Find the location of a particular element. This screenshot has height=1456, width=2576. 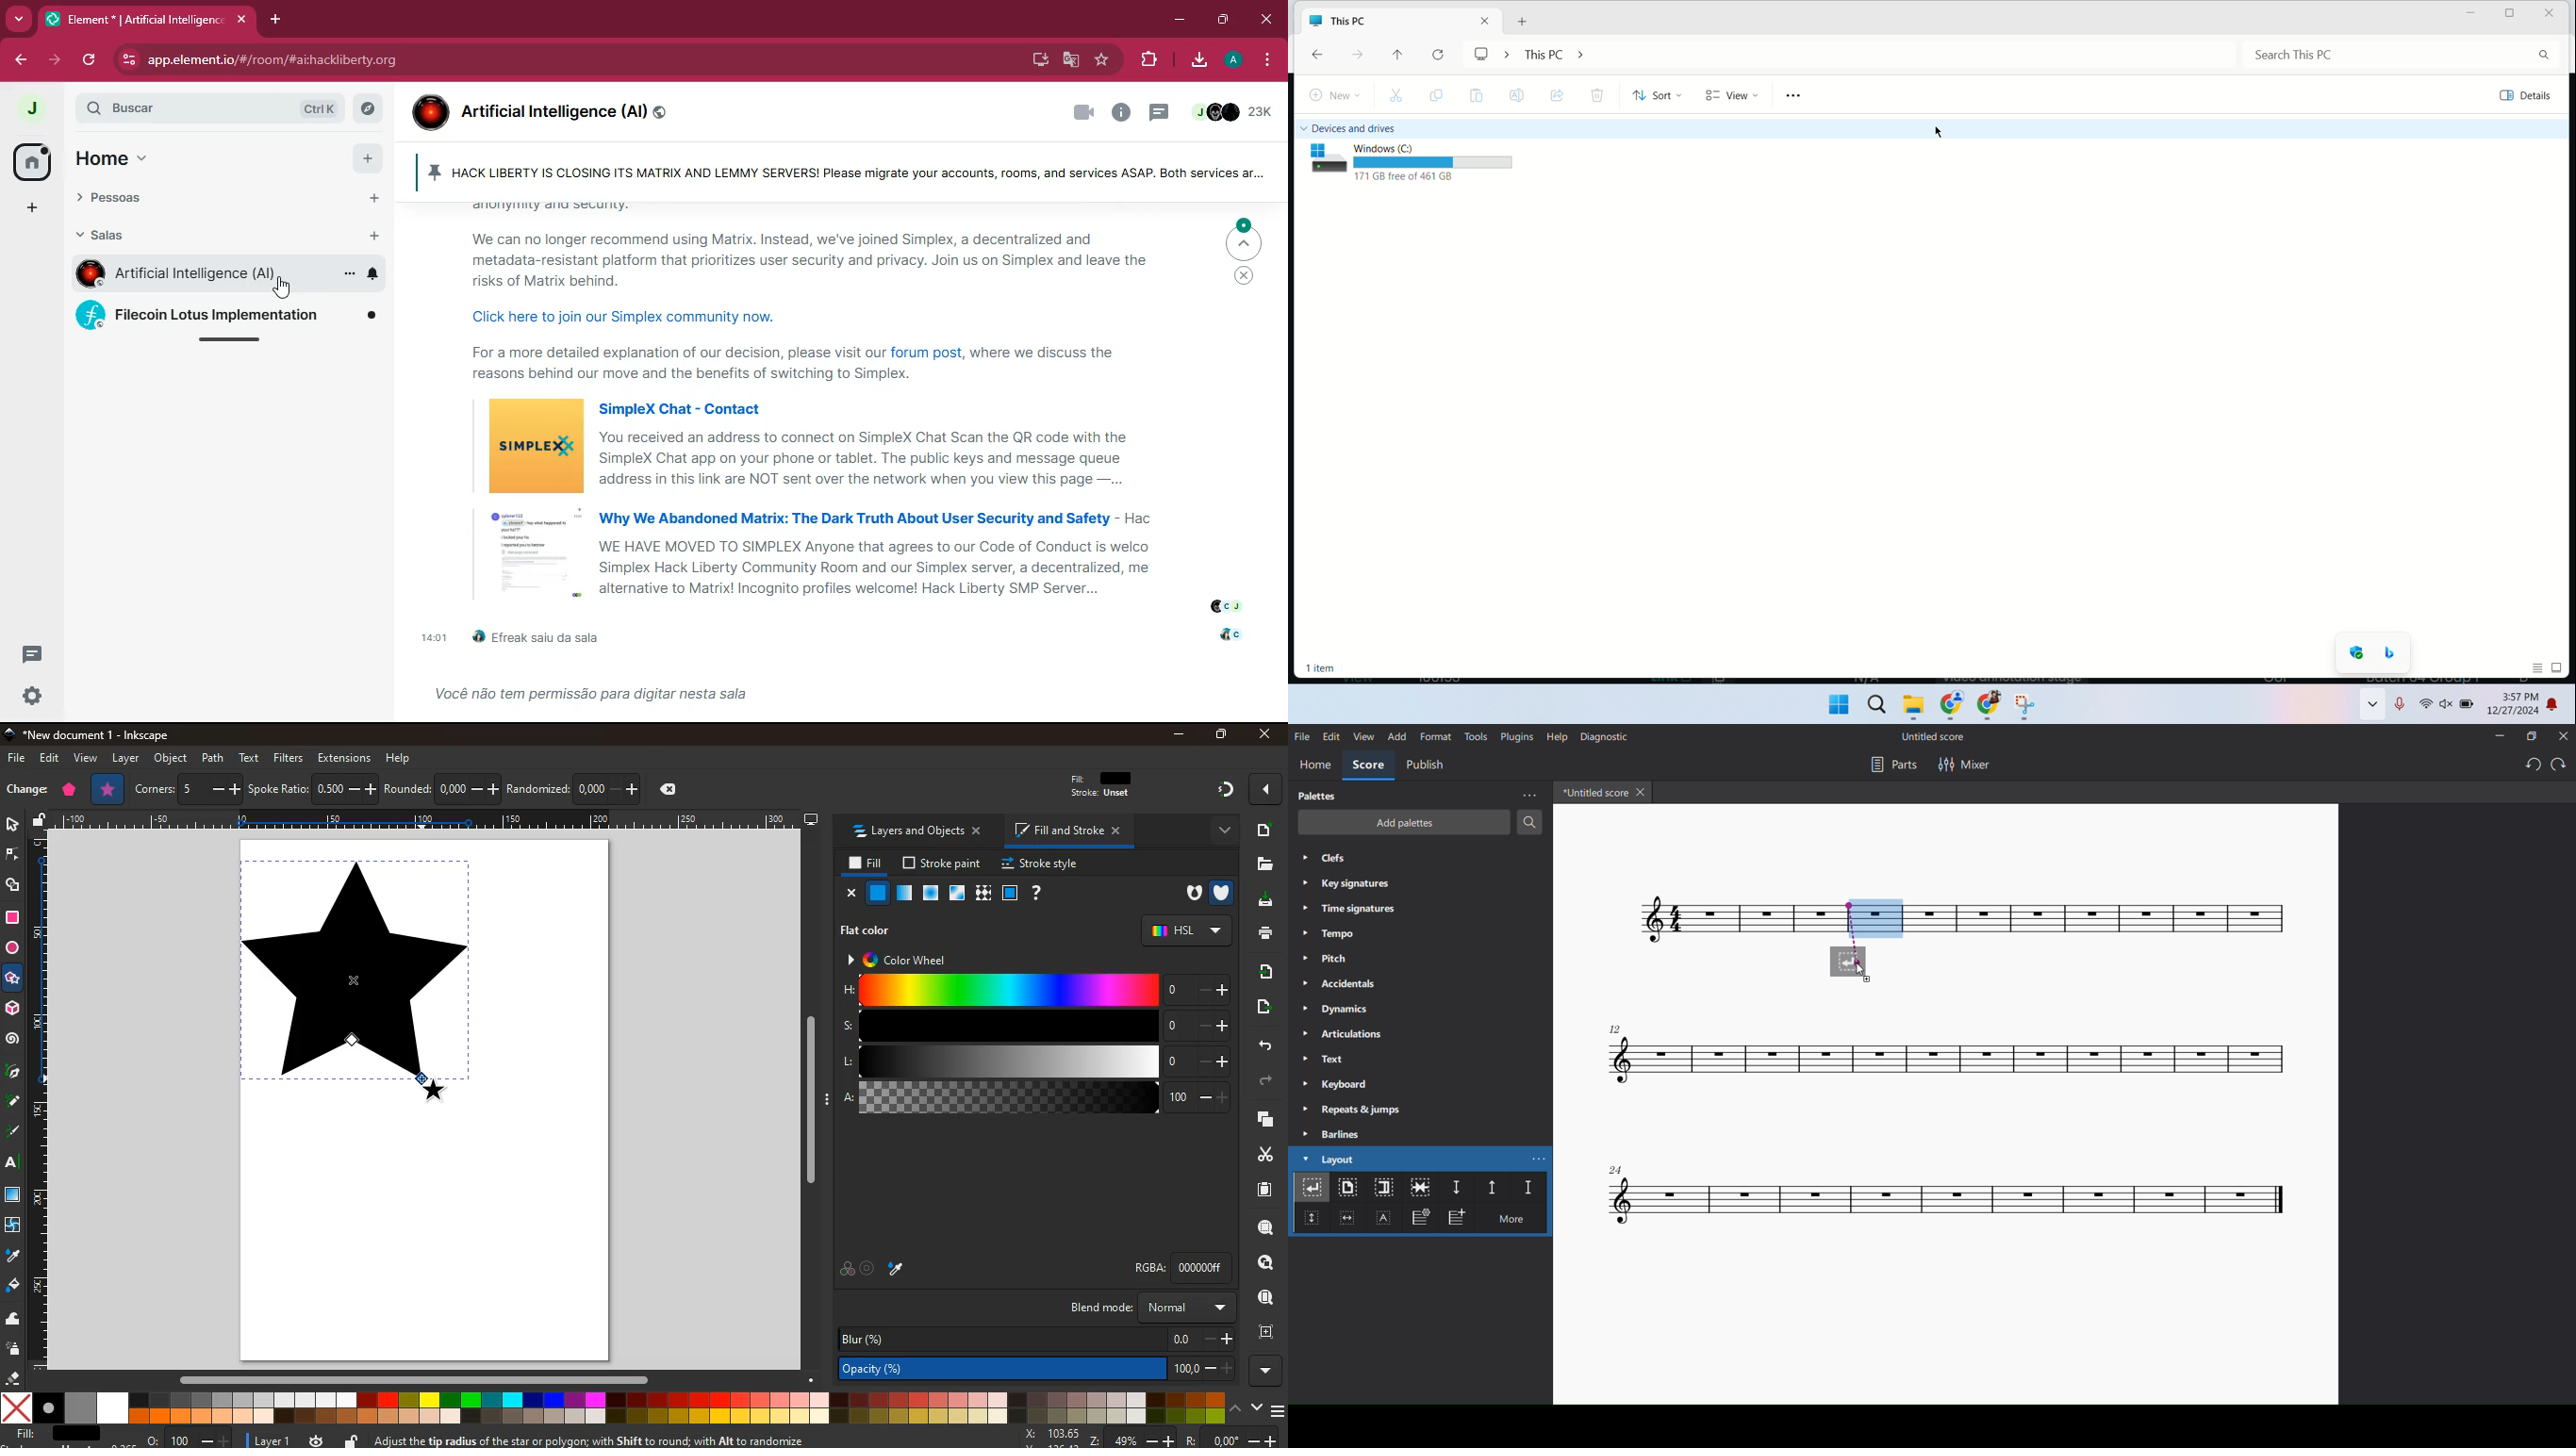

randomized is located at coordinates (576, 786).